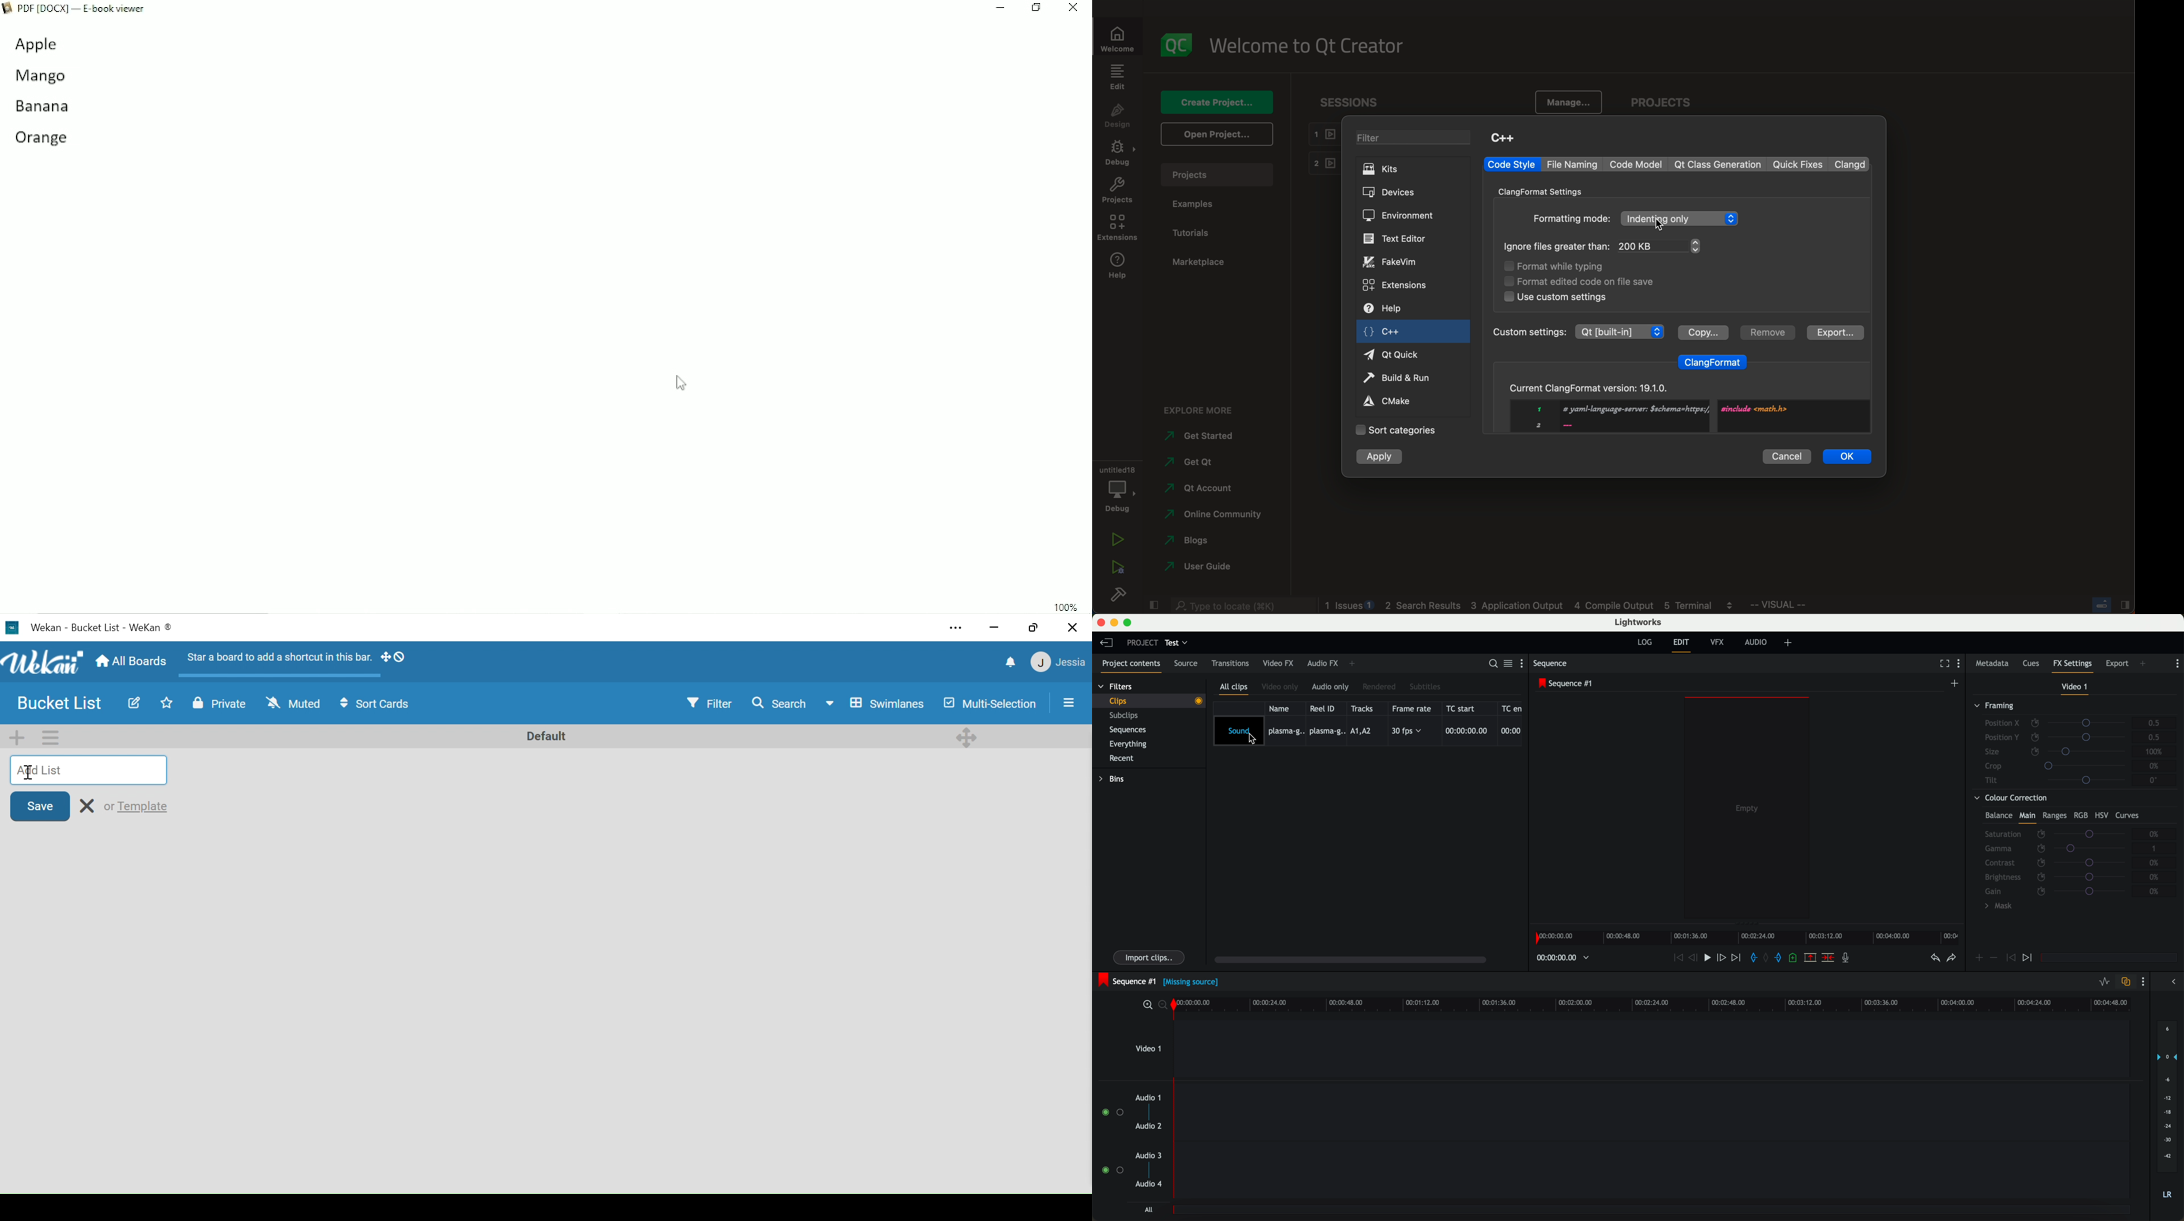 The height and width of the screenshot is (1232, 2184). Describe the element at coordinates (1680, 403) in the screenshot. I see `current format version` at that location.